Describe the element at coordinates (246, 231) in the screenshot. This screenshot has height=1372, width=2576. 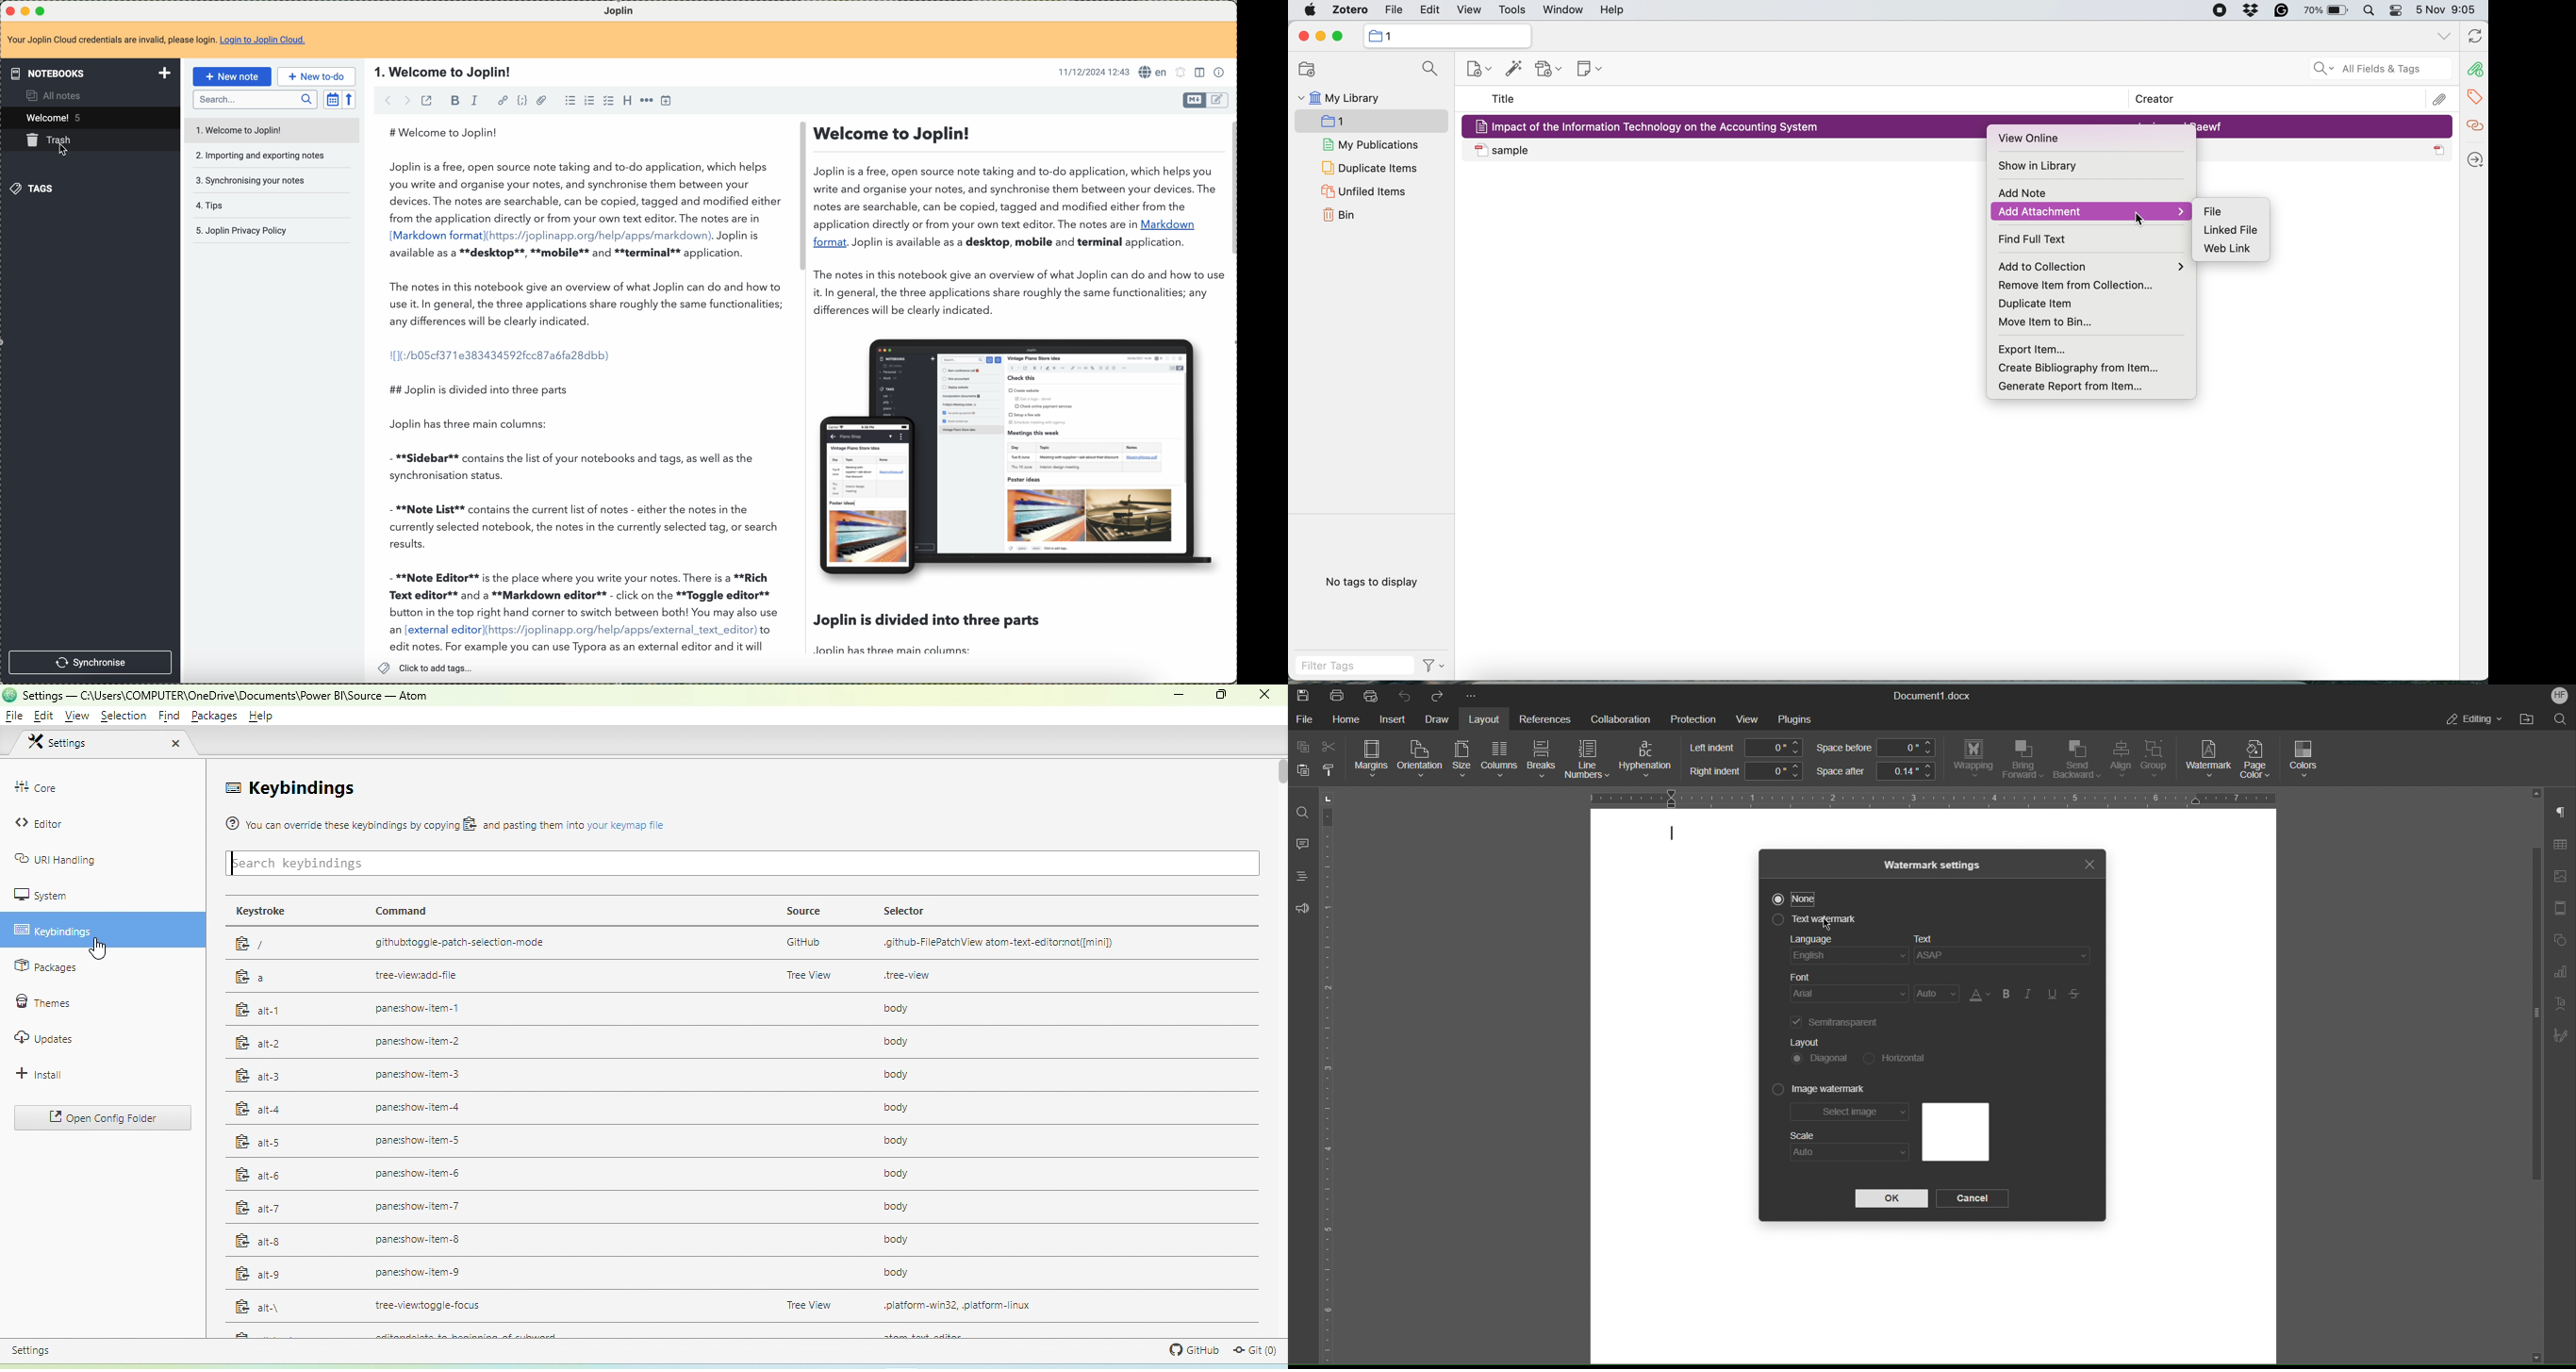
I see `Joplin privacy policy` at that location.